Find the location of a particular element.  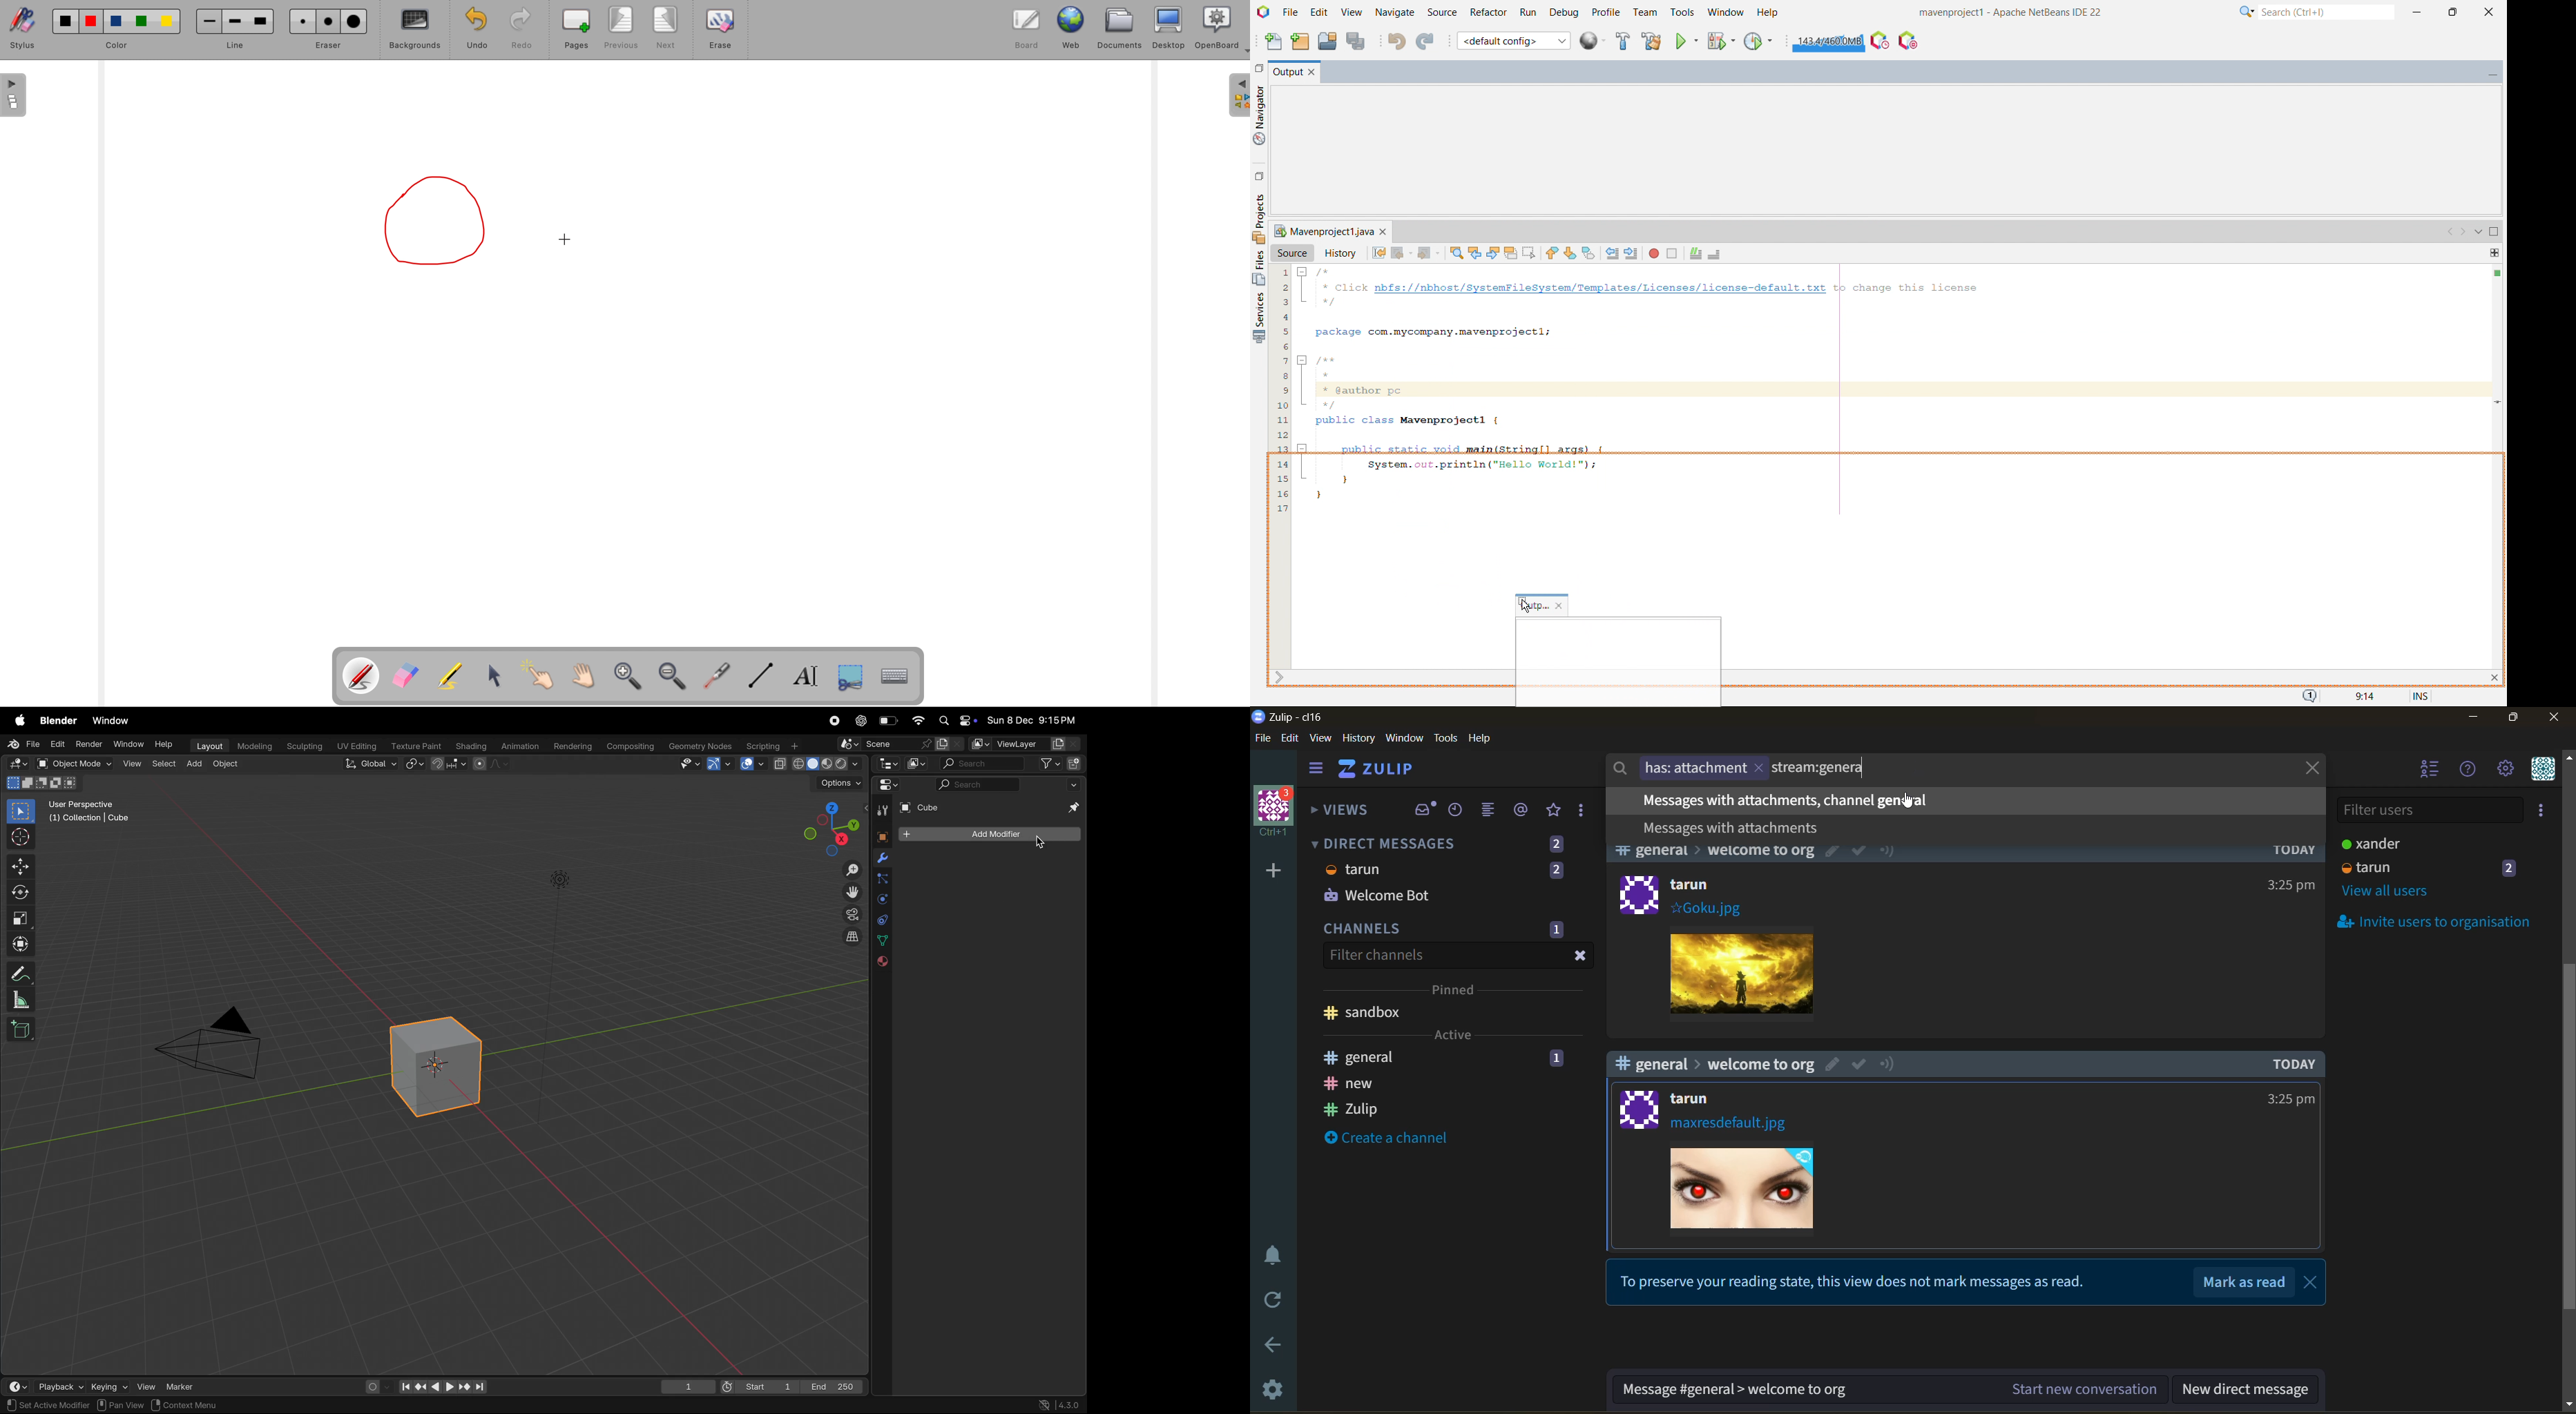

shift line left is located at coordinates (1613, 253).